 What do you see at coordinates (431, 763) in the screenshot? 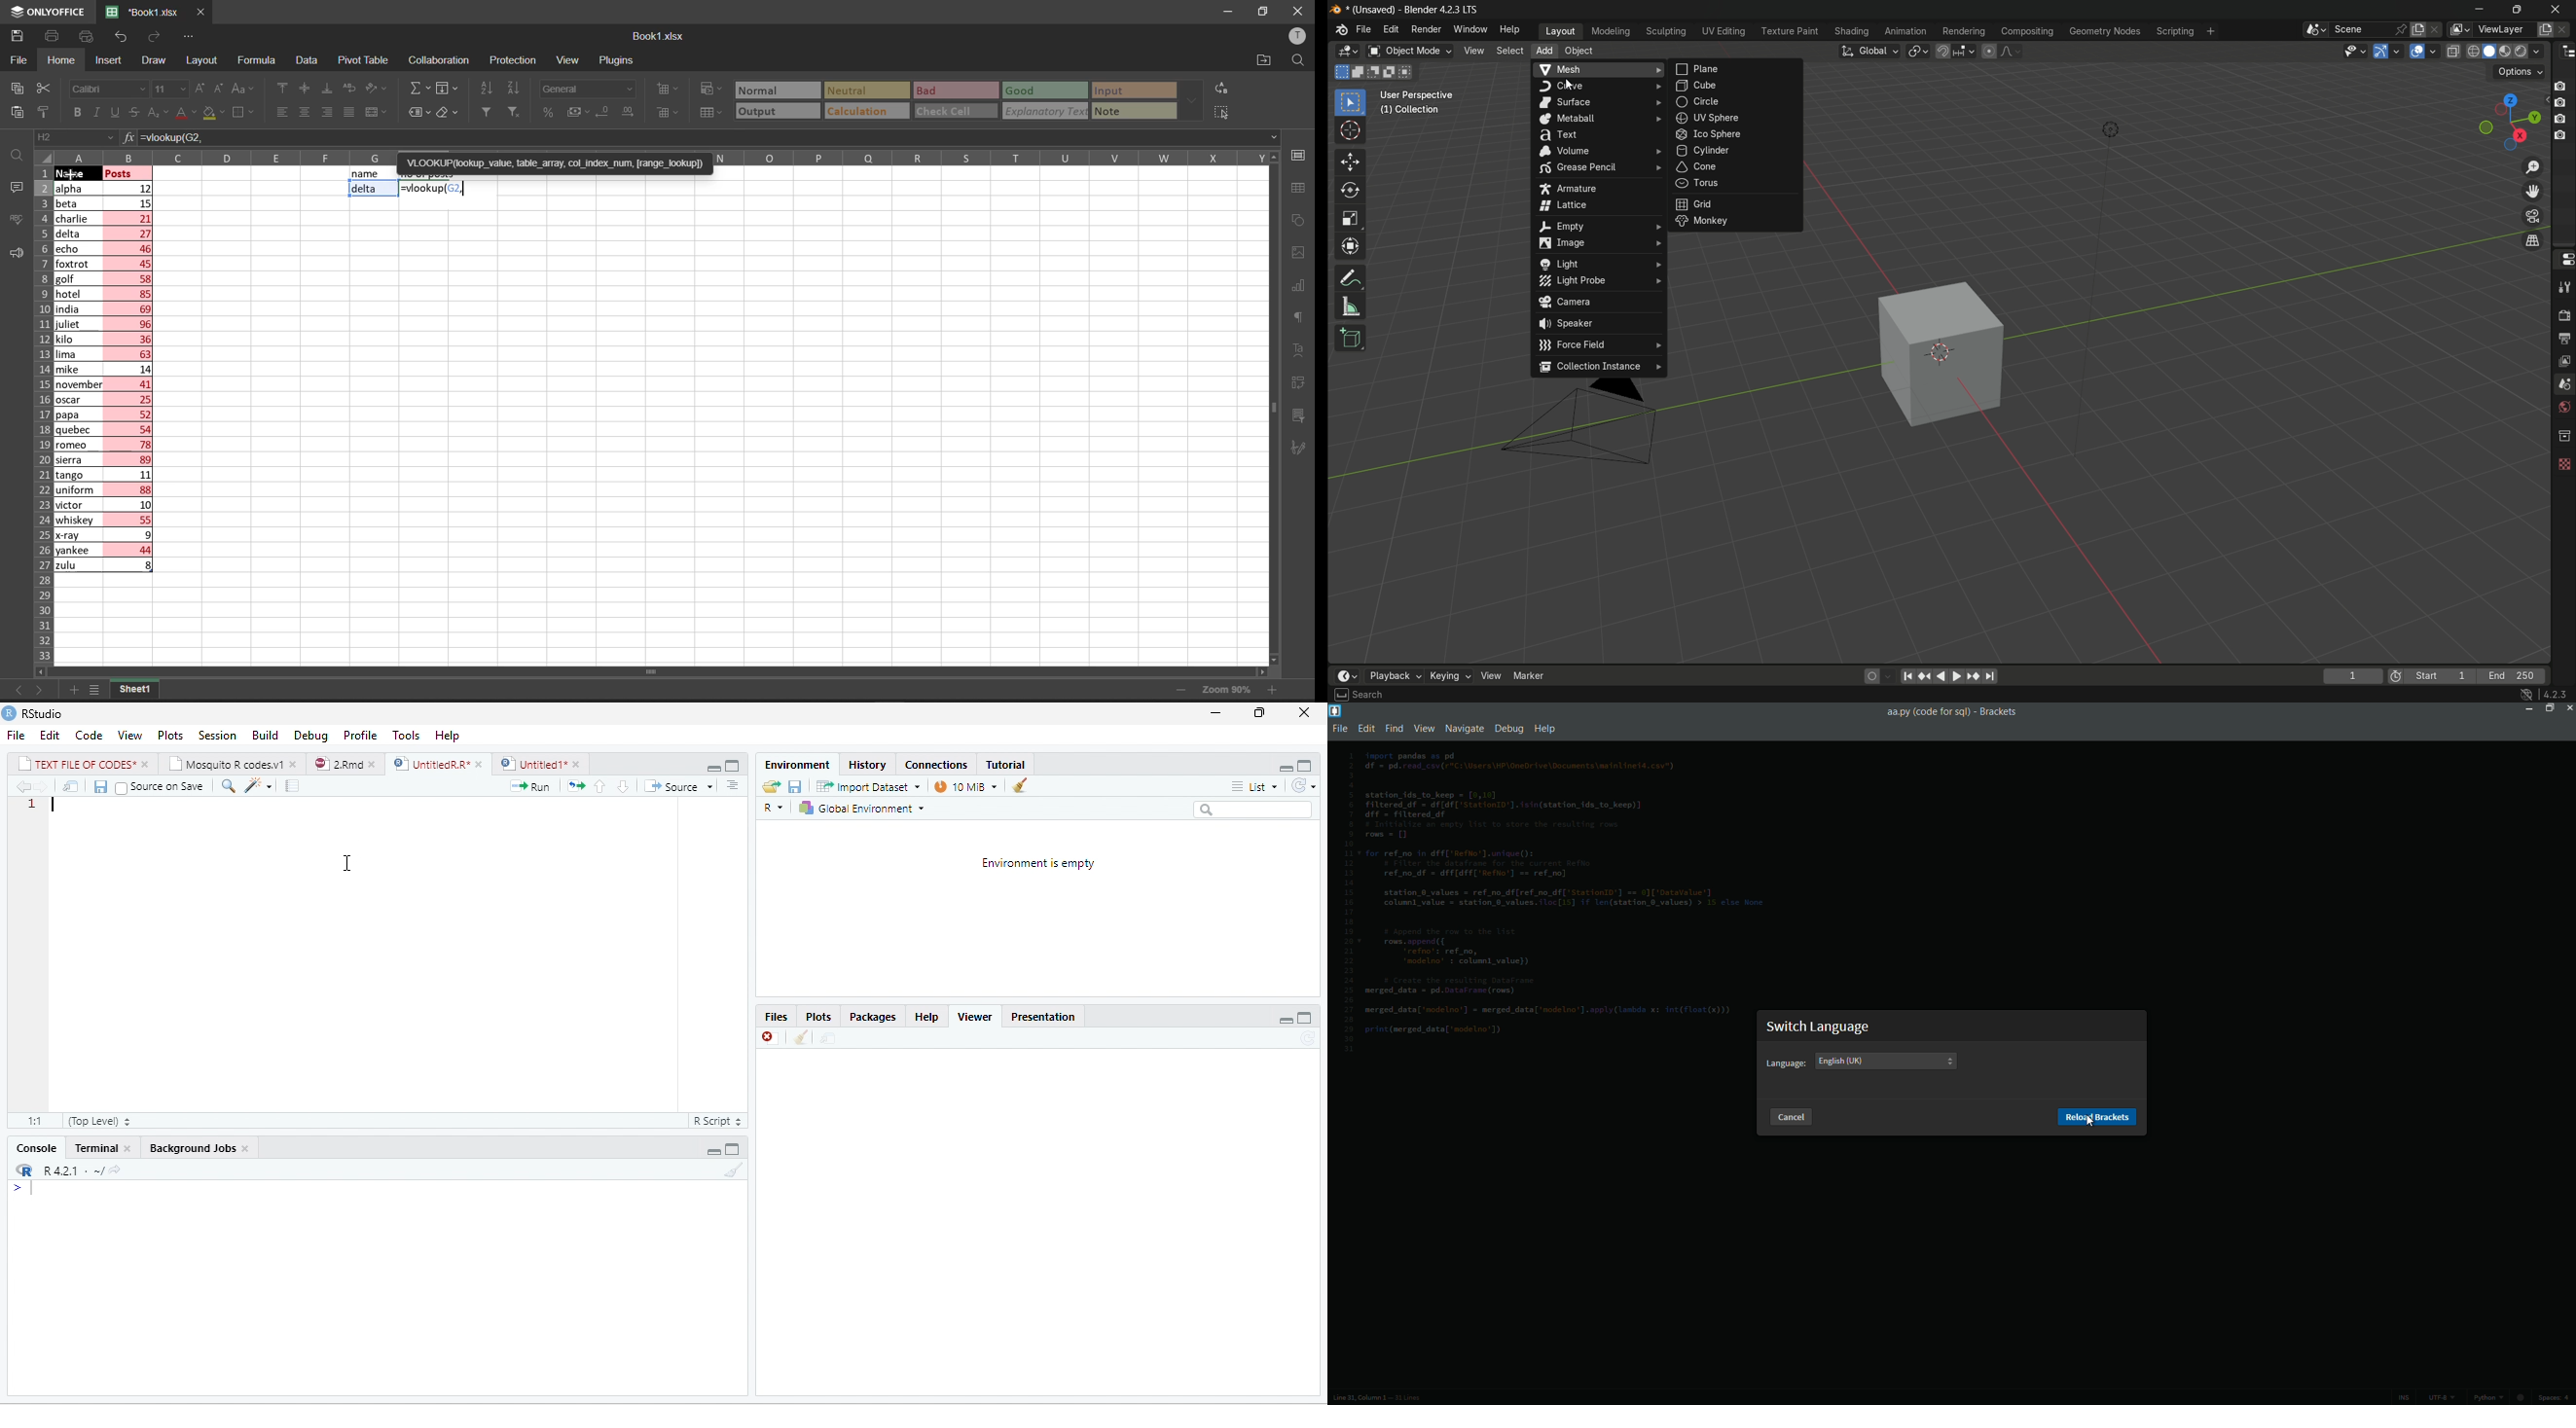
I see `UnttiedR A` at bounding box center [431, 763].